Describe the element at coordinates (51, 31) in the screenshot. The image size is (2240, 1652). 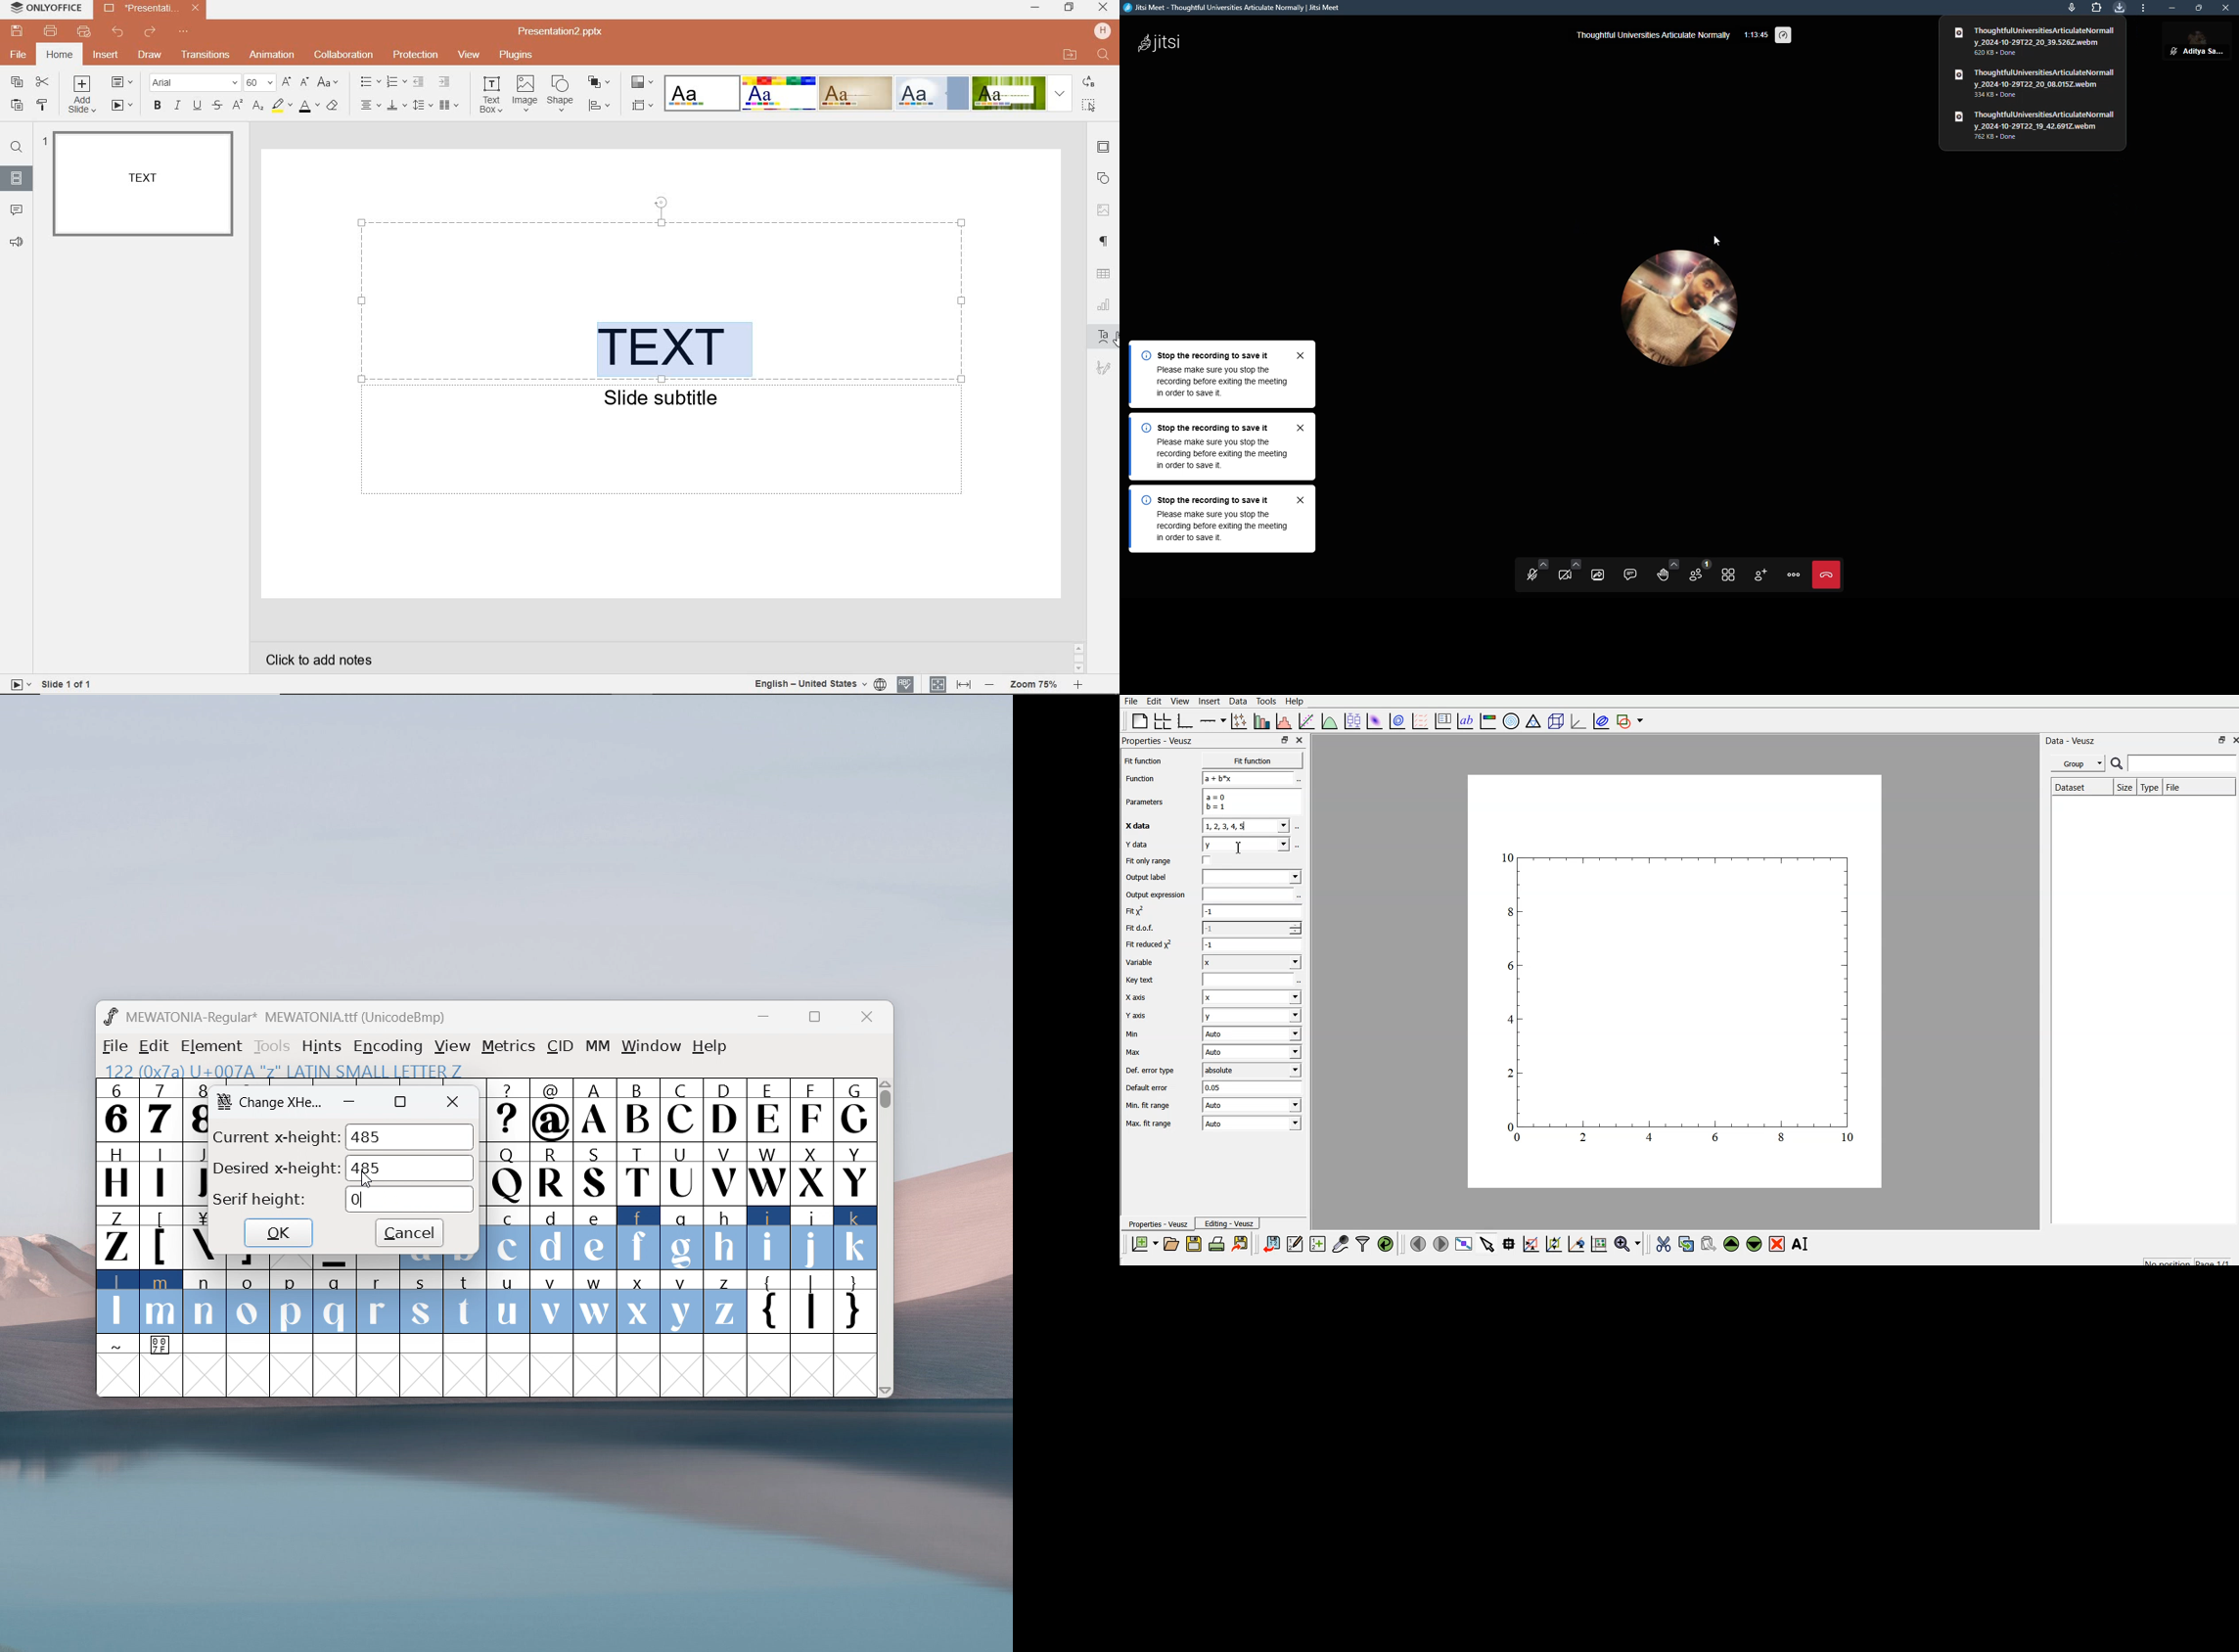
I see `PRINT` at that location.